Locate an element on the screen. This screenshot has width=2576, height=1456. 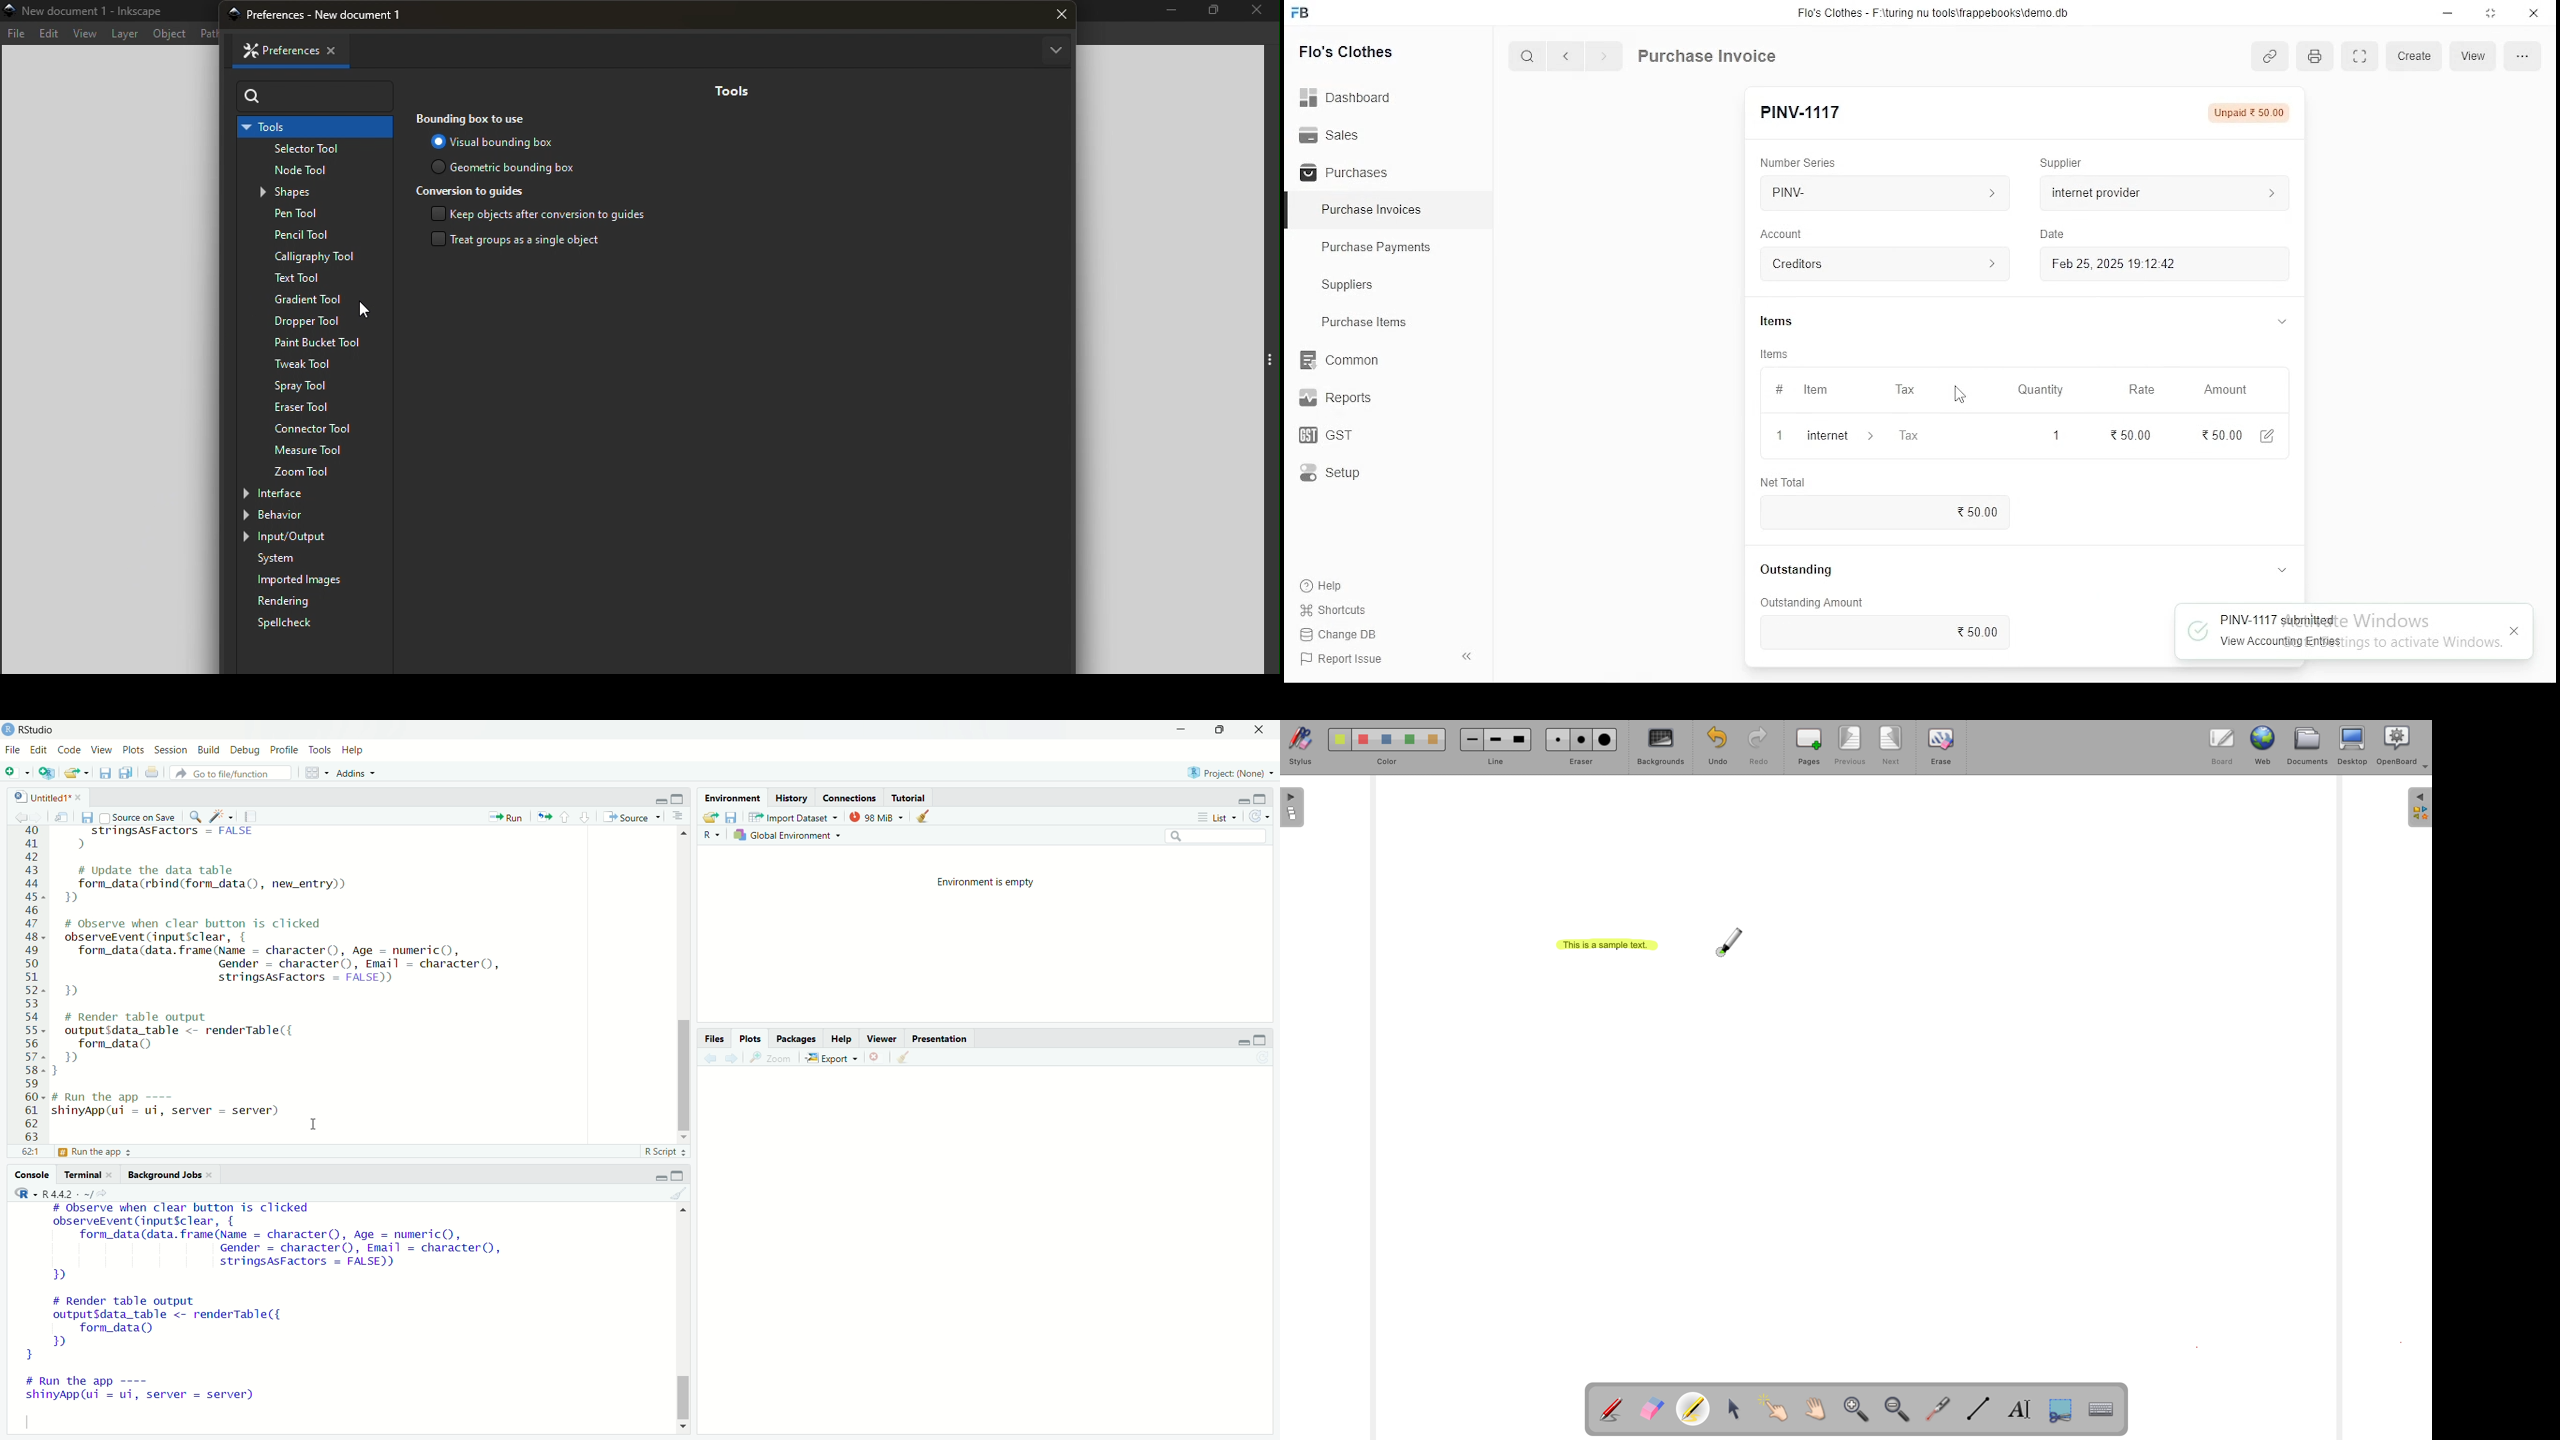
quality is located at coordinates (2036, 390).